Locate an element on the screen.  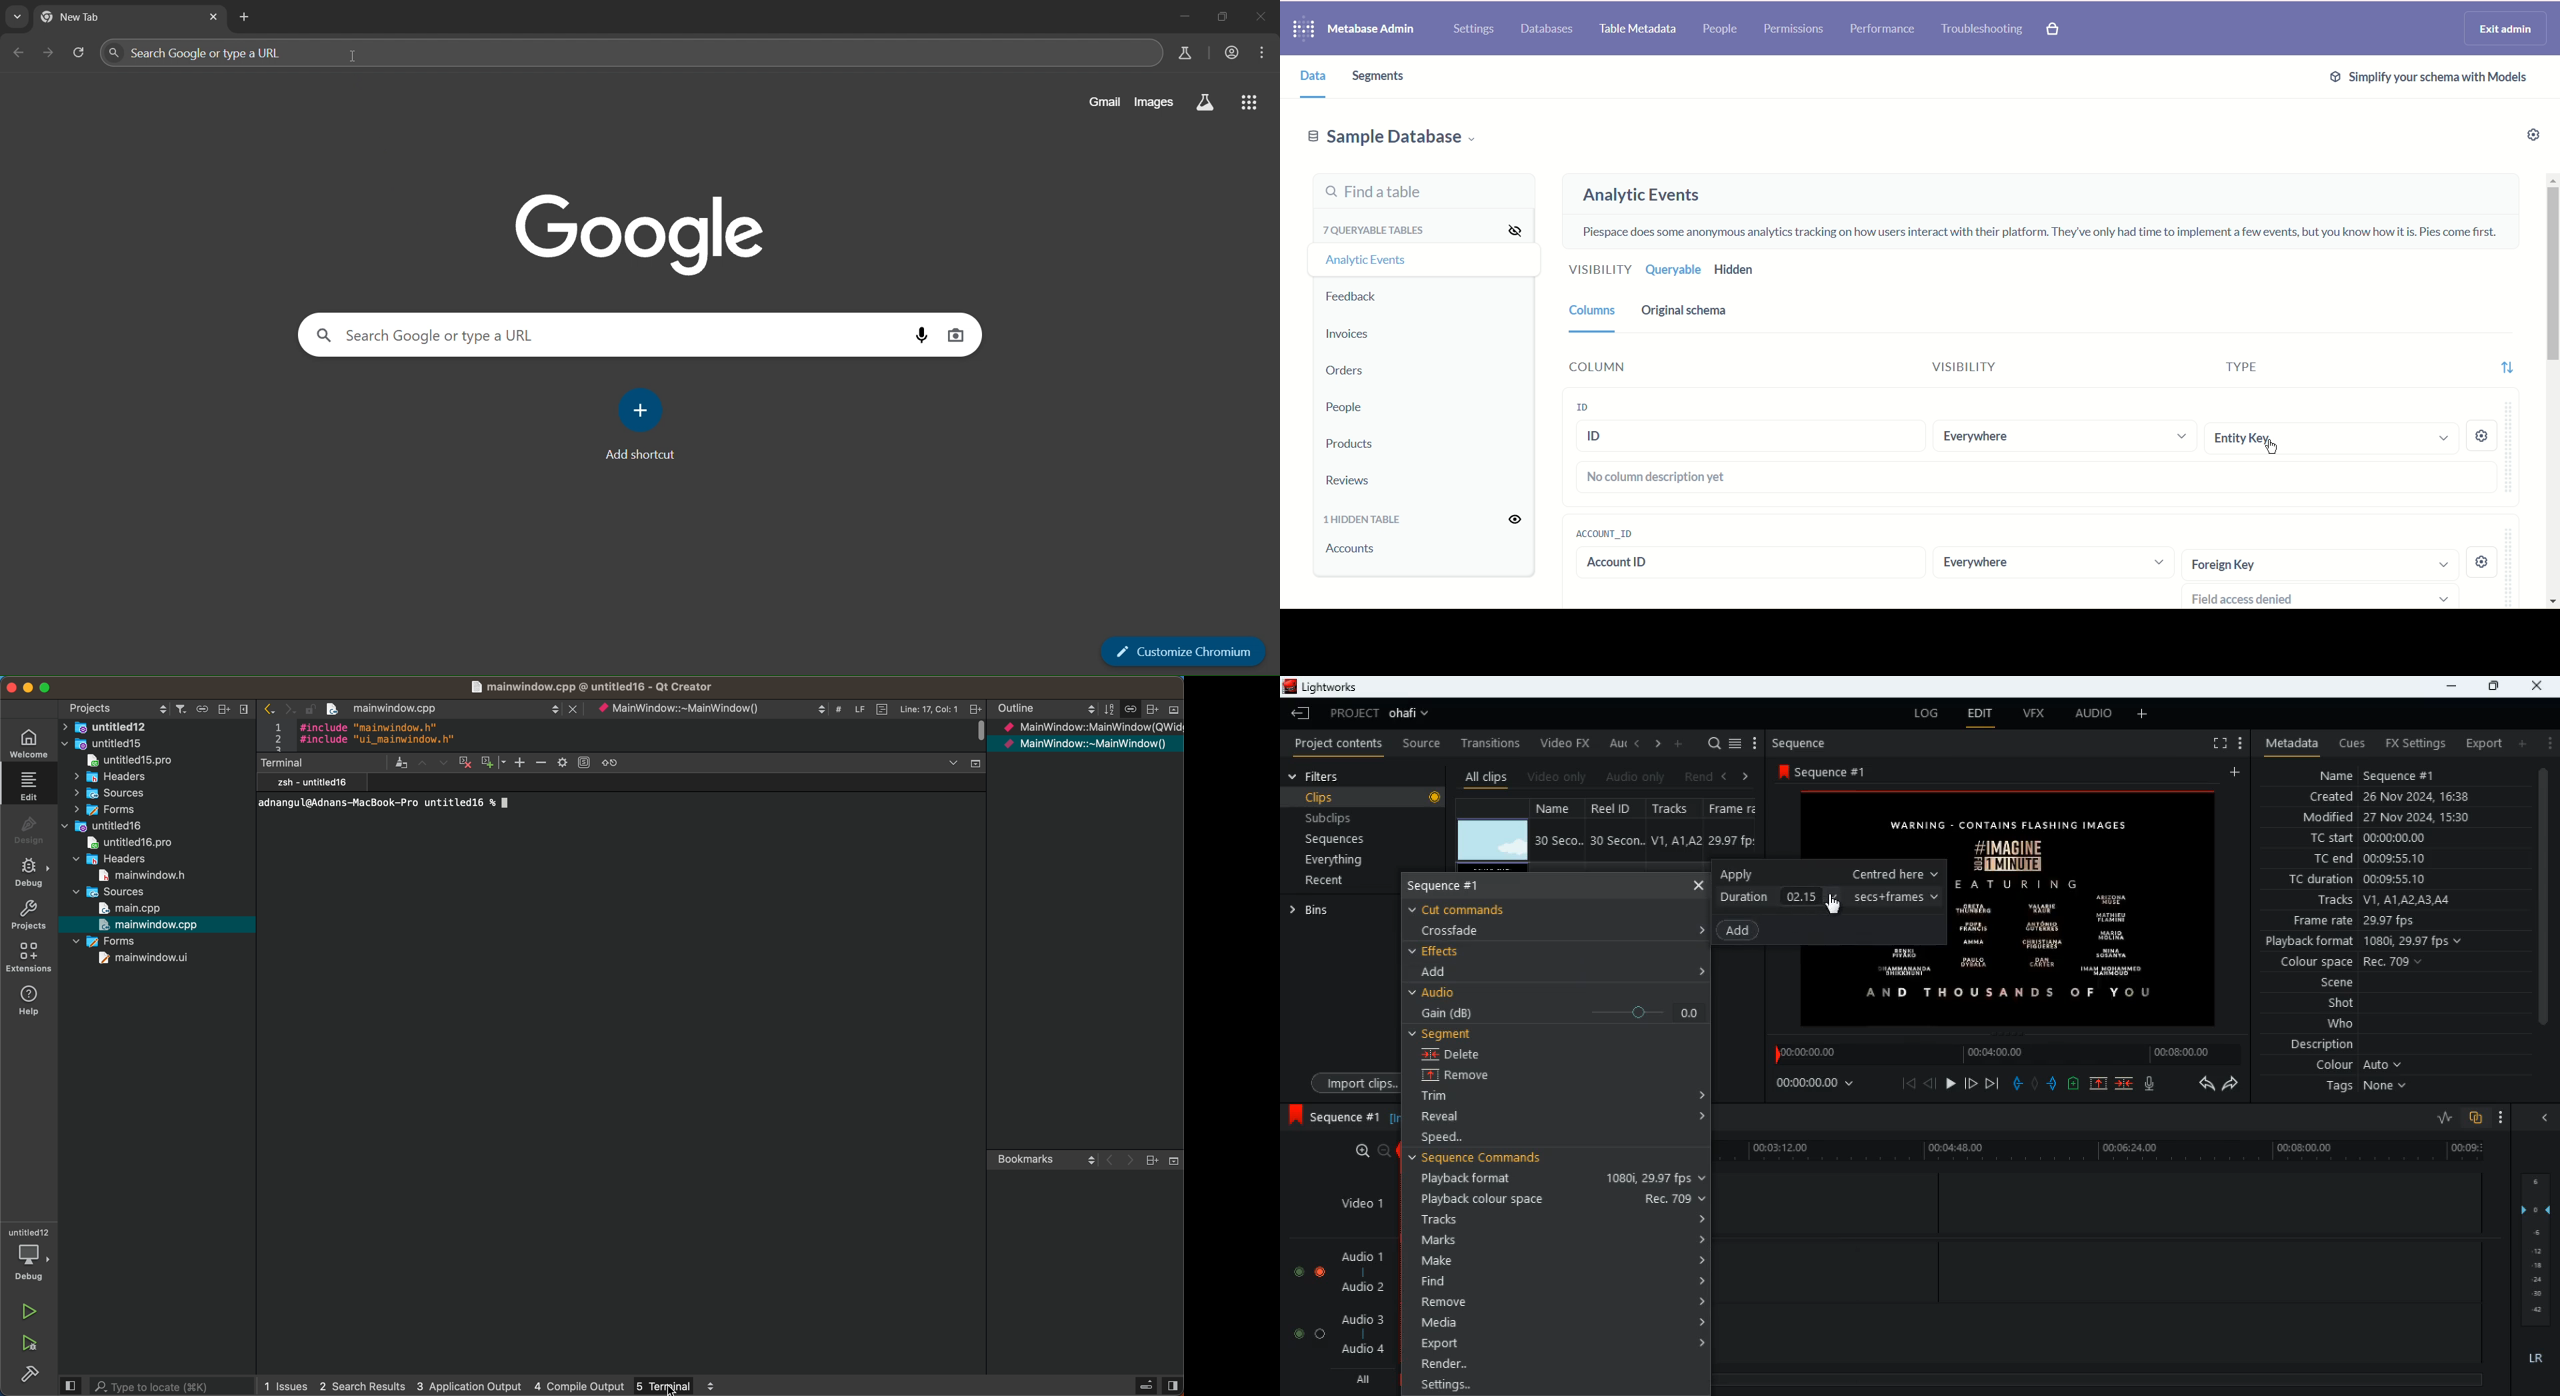
more is located at coordinates (2548, 742).